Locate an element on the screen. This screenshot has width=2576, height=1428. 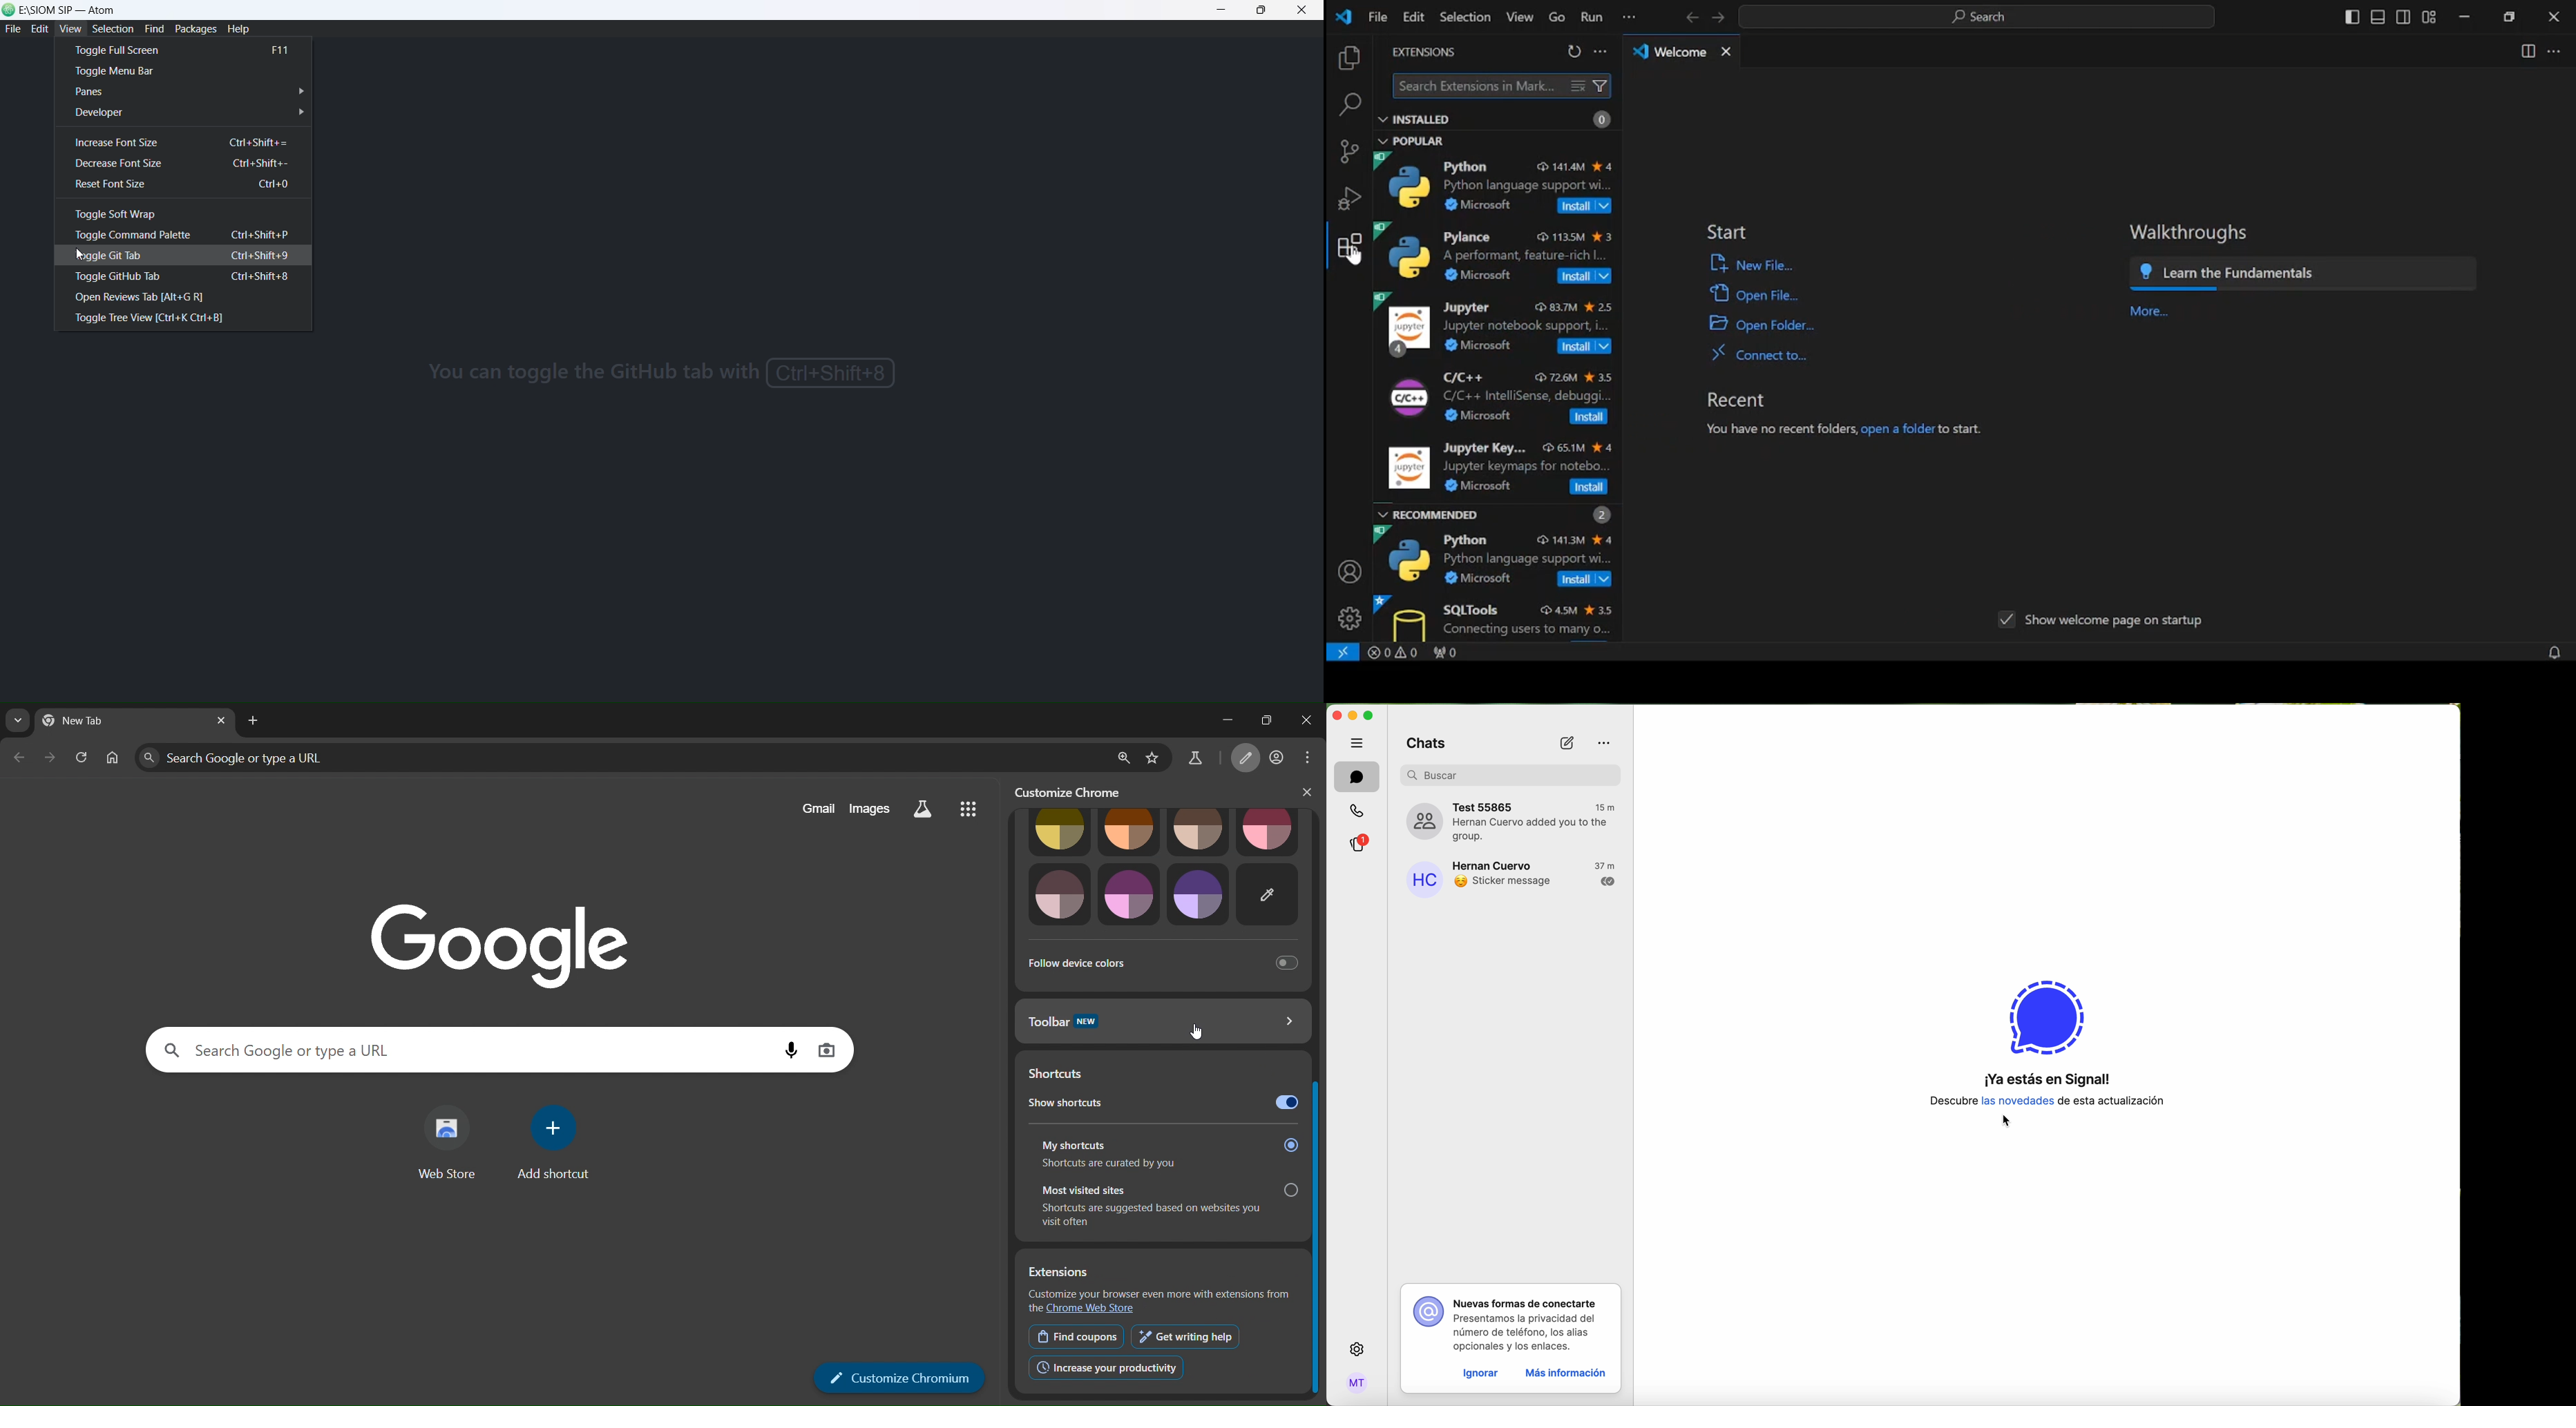
restore down is located at coordinates (1268, 721).